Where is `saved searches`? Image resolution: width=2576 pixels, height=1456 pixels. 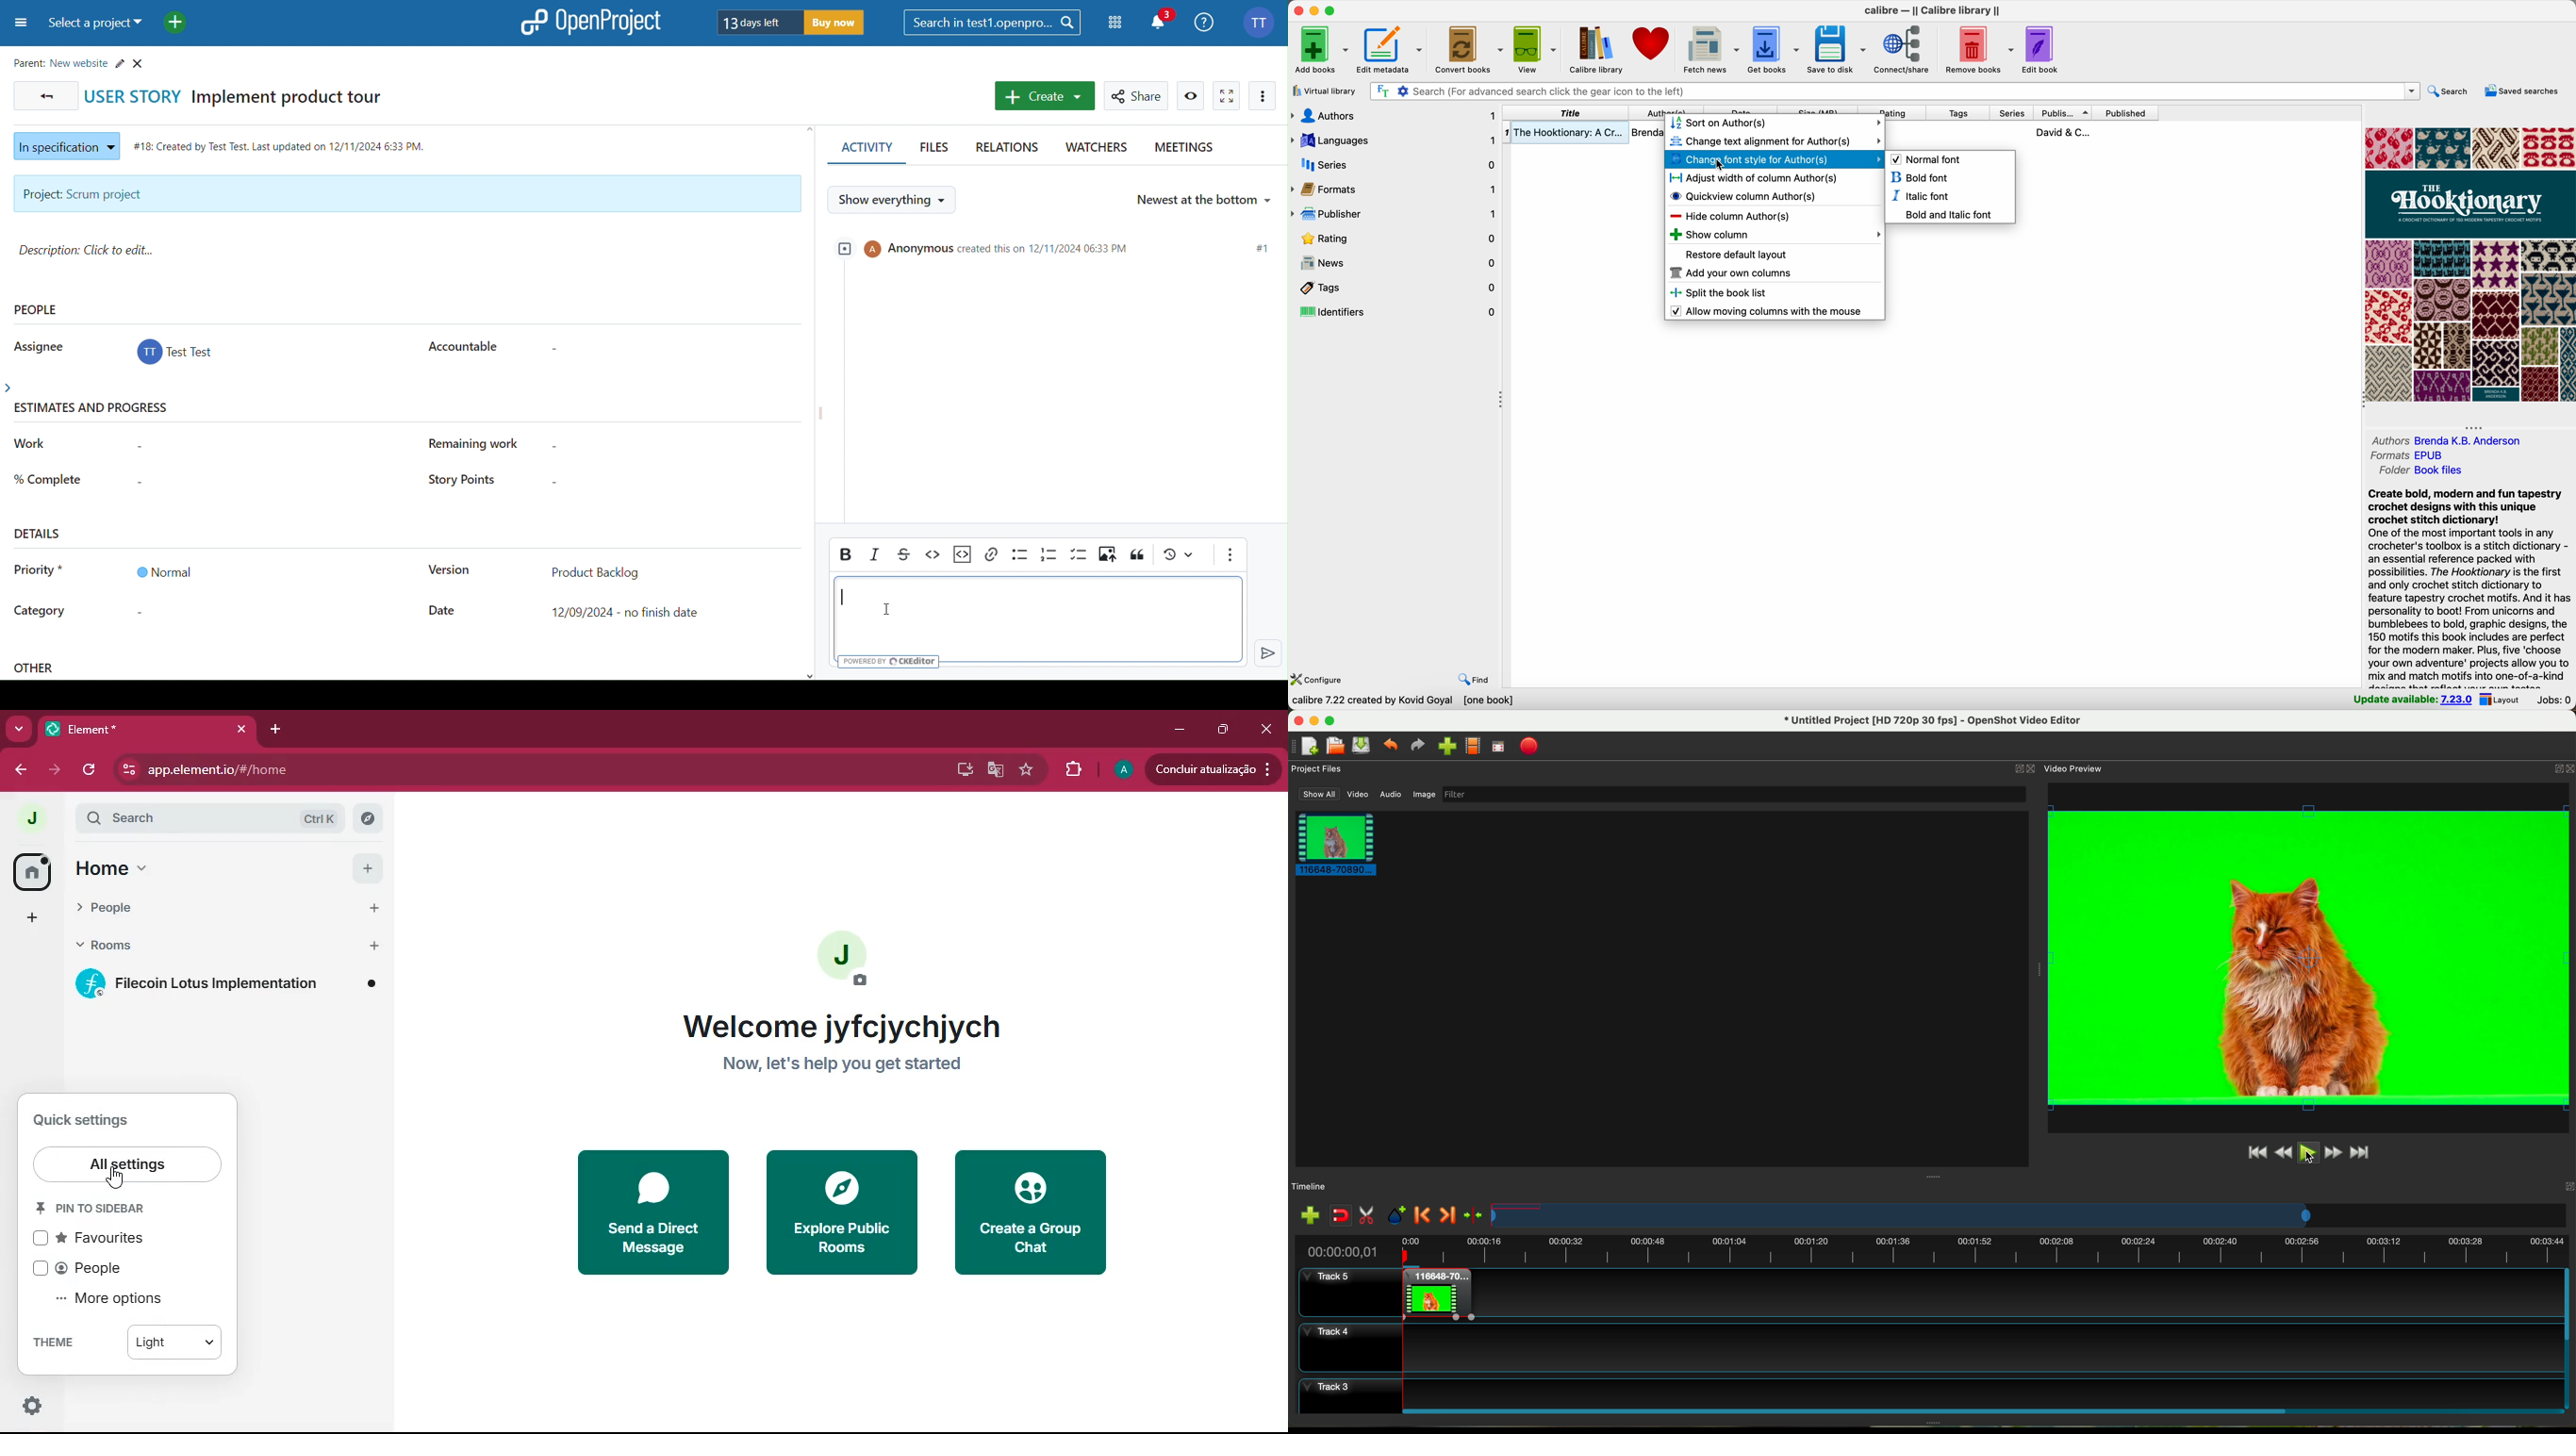 saved searches is located at coordinates (2523, 90).